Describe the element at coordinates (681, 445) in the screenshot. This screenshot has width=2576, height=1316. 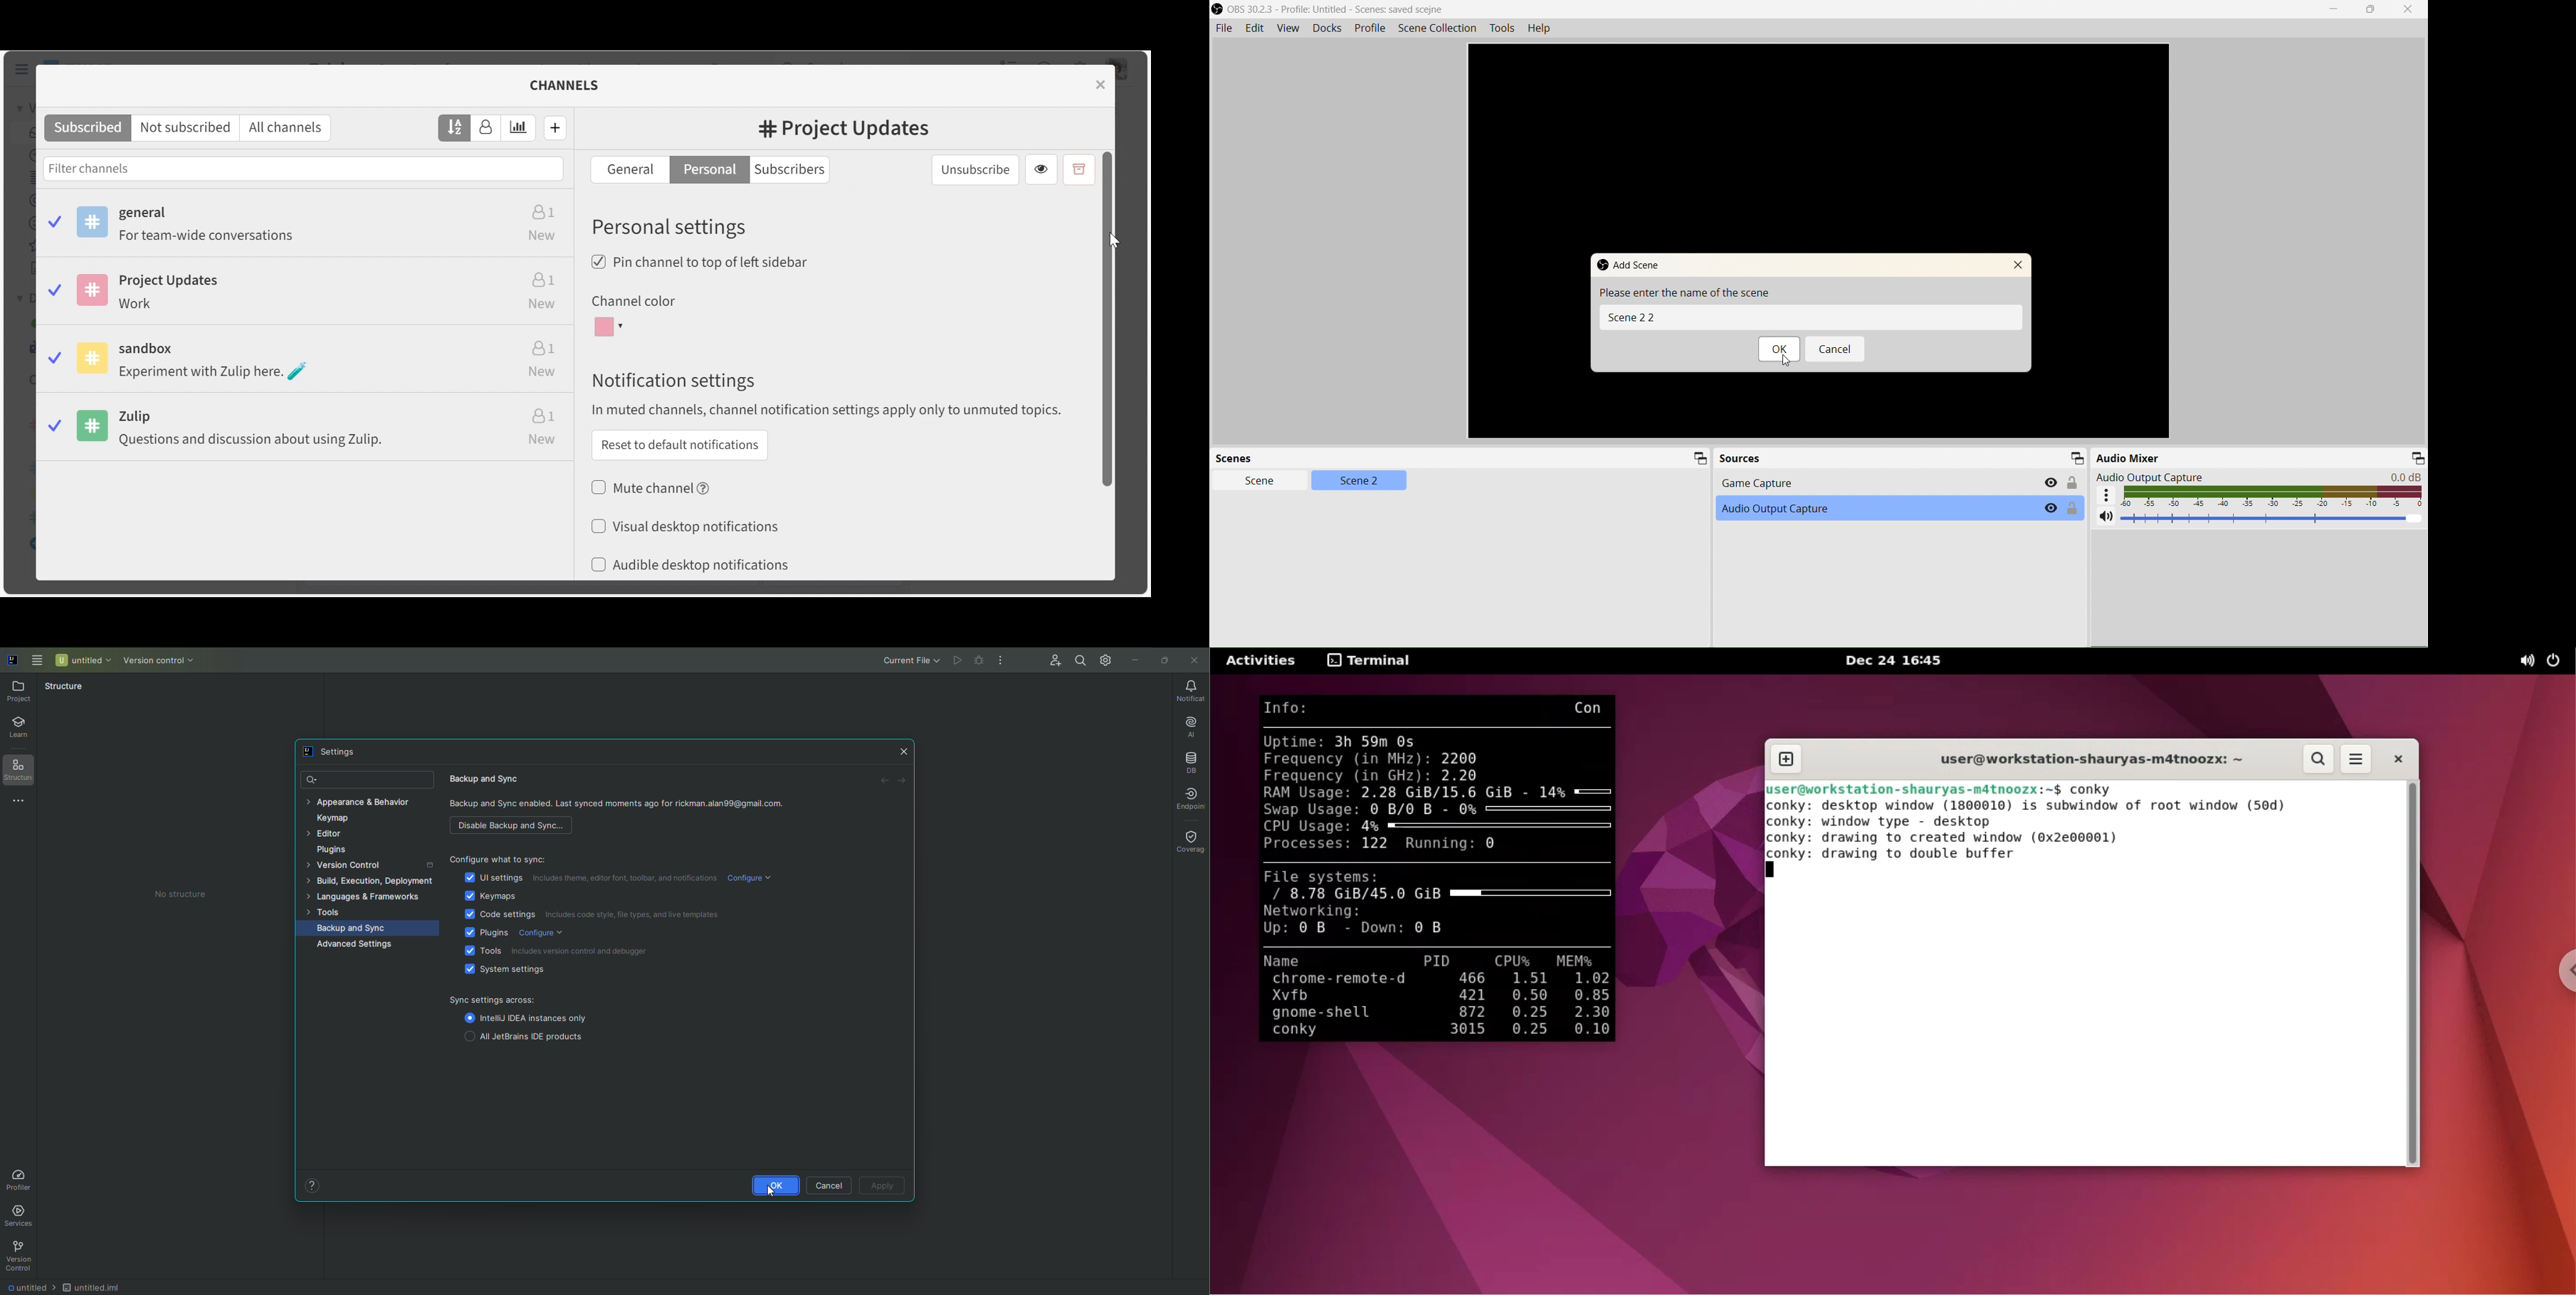
I see `Reset to default notifications` at that location.